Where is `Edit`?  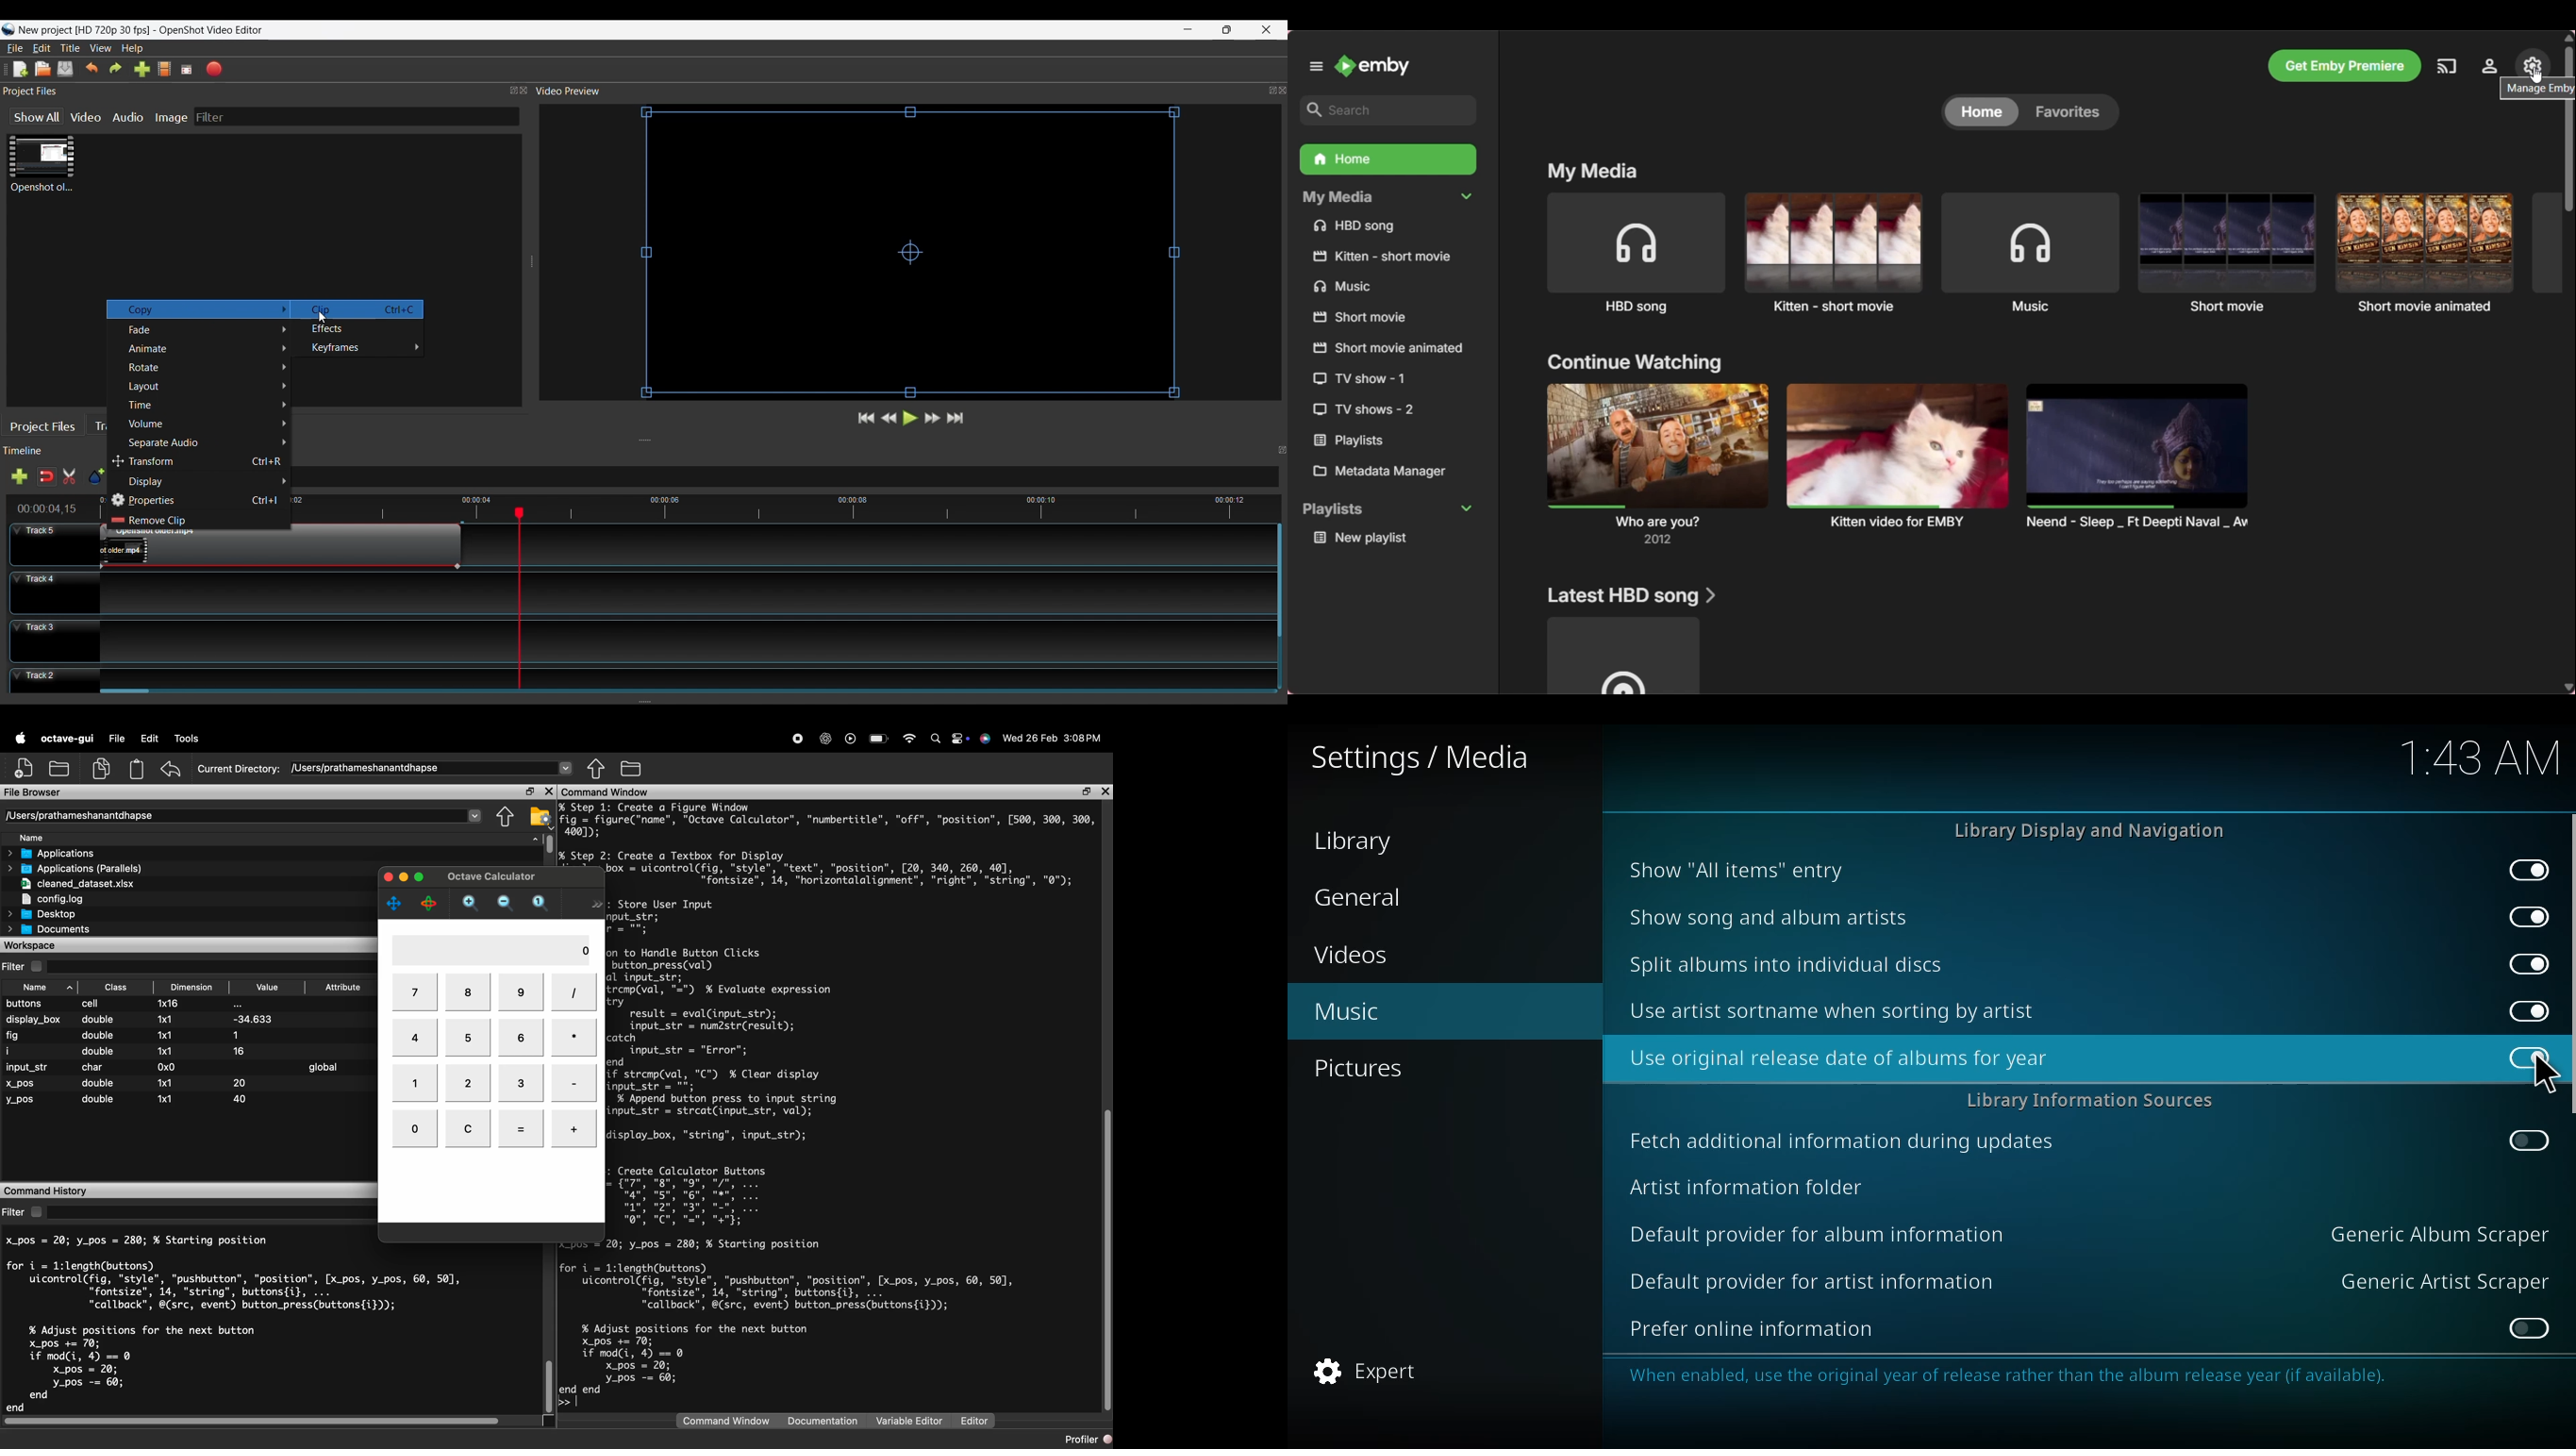 Edit is located at coordinates (146, 739).